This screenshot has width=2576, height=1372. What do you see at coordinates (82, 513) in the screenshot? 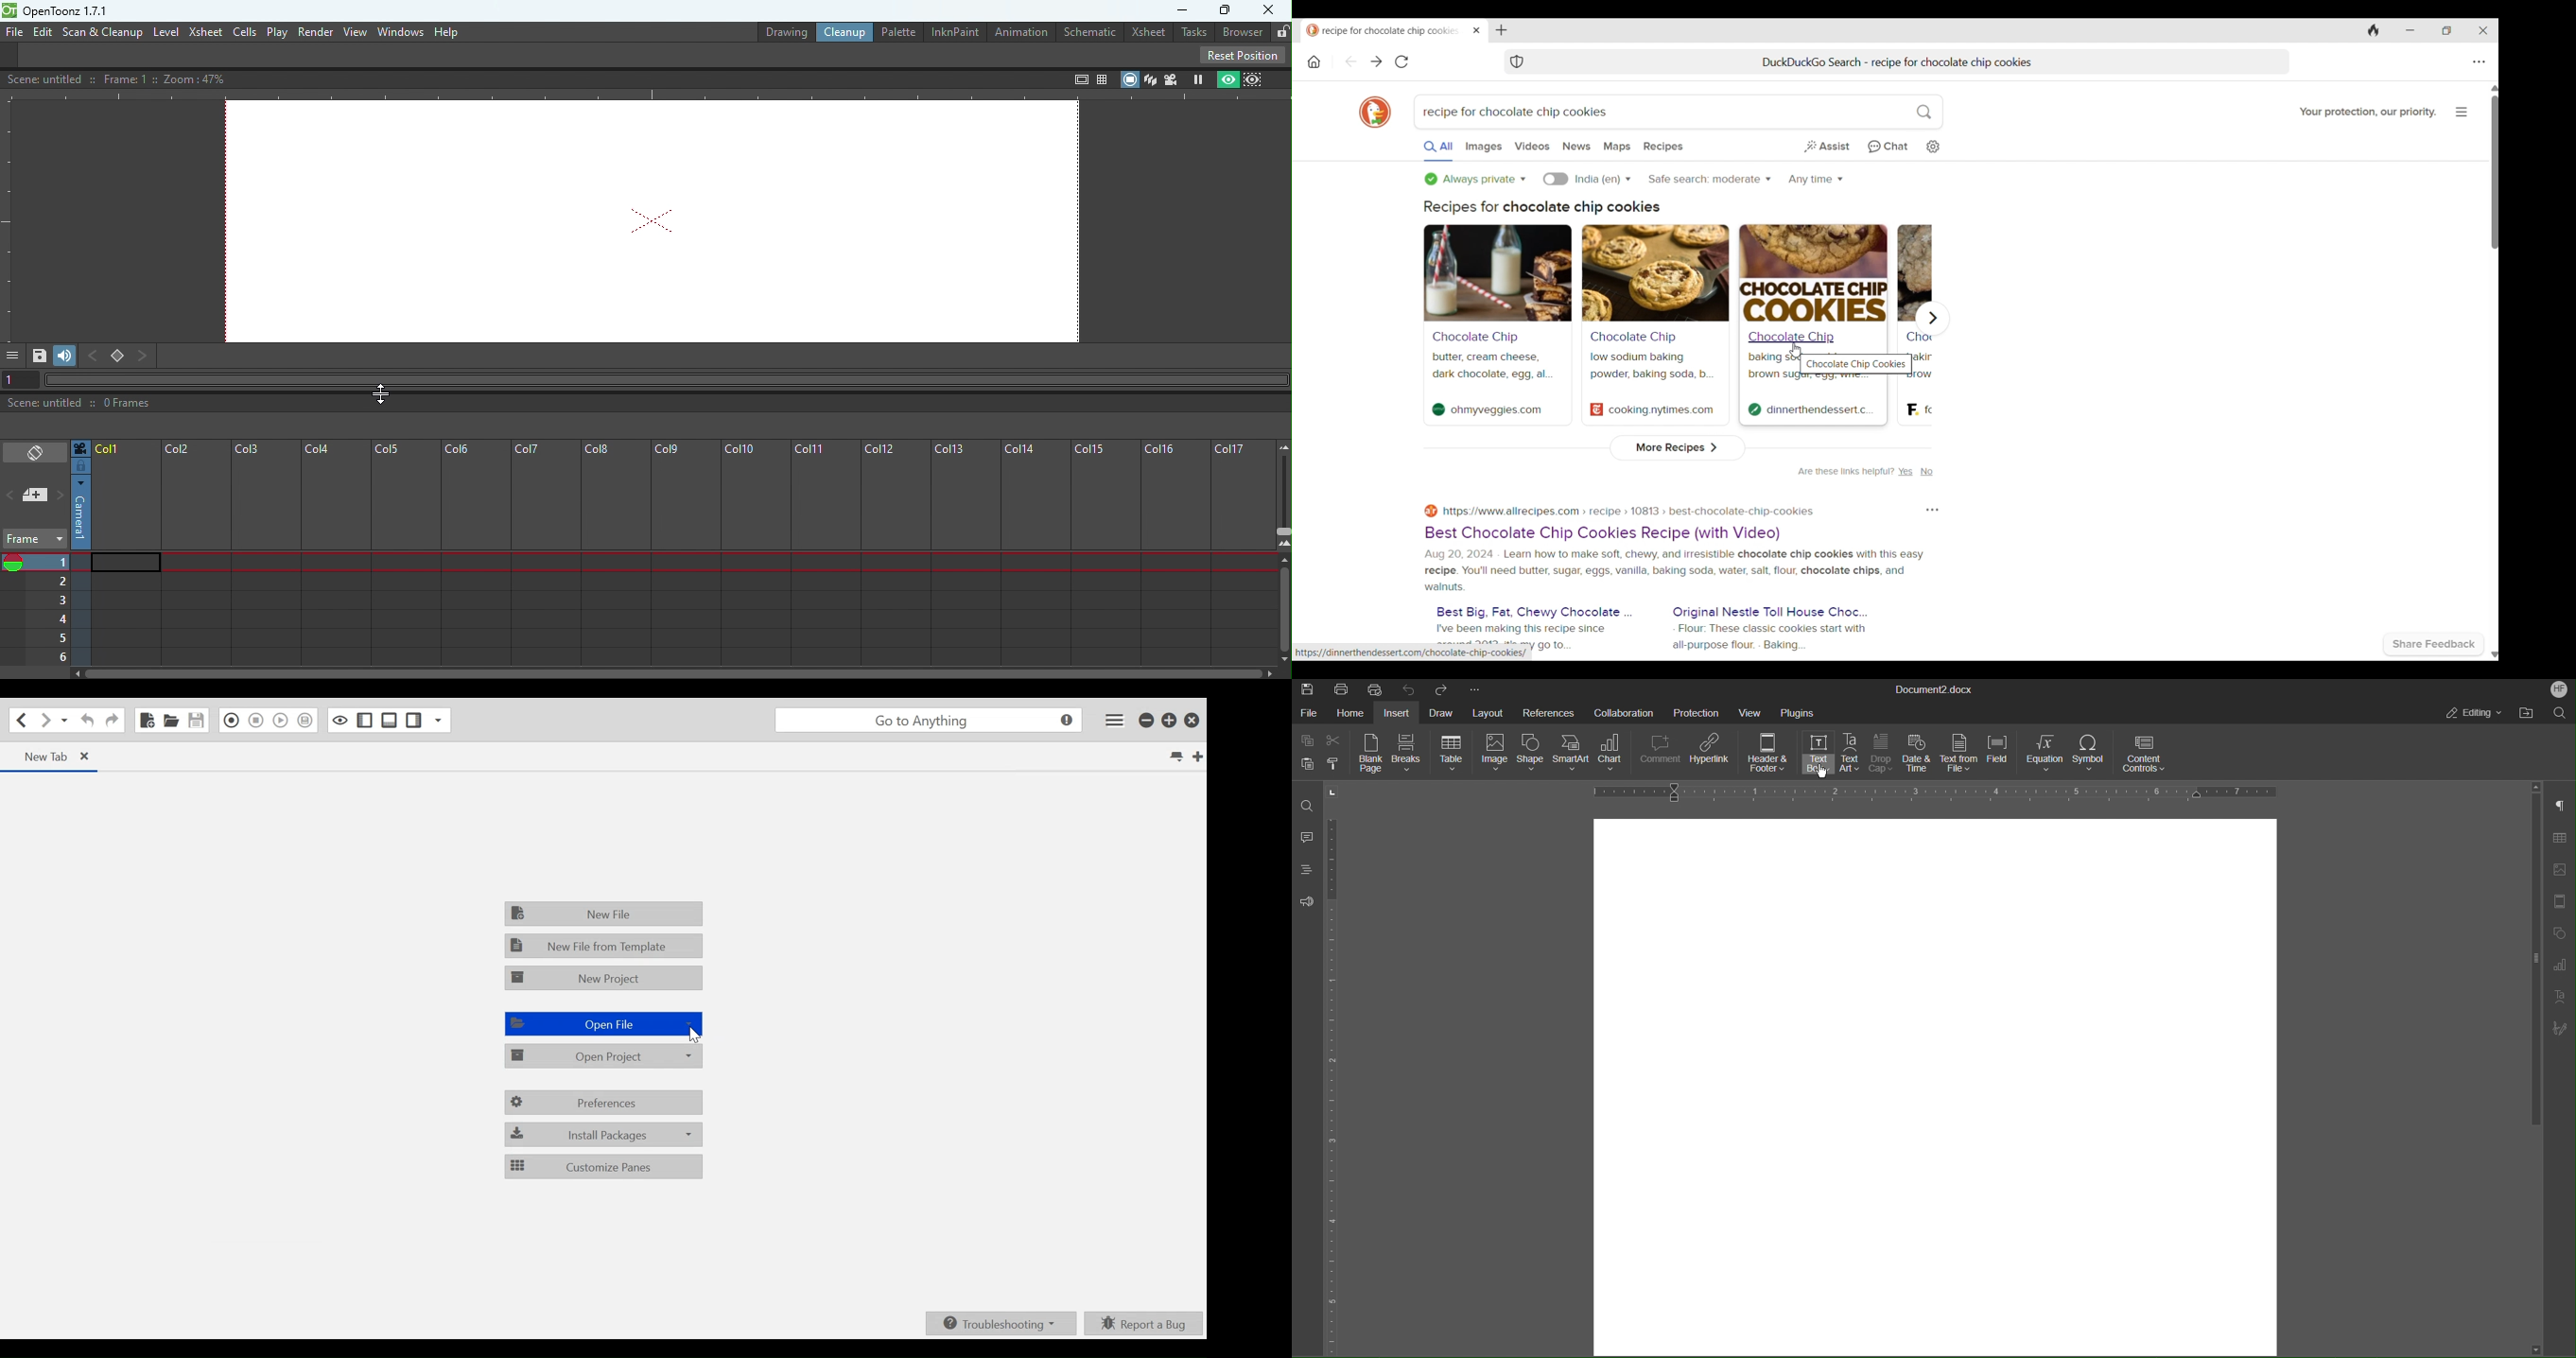
I see `Click to select camera` at bounding box center [82, 513].